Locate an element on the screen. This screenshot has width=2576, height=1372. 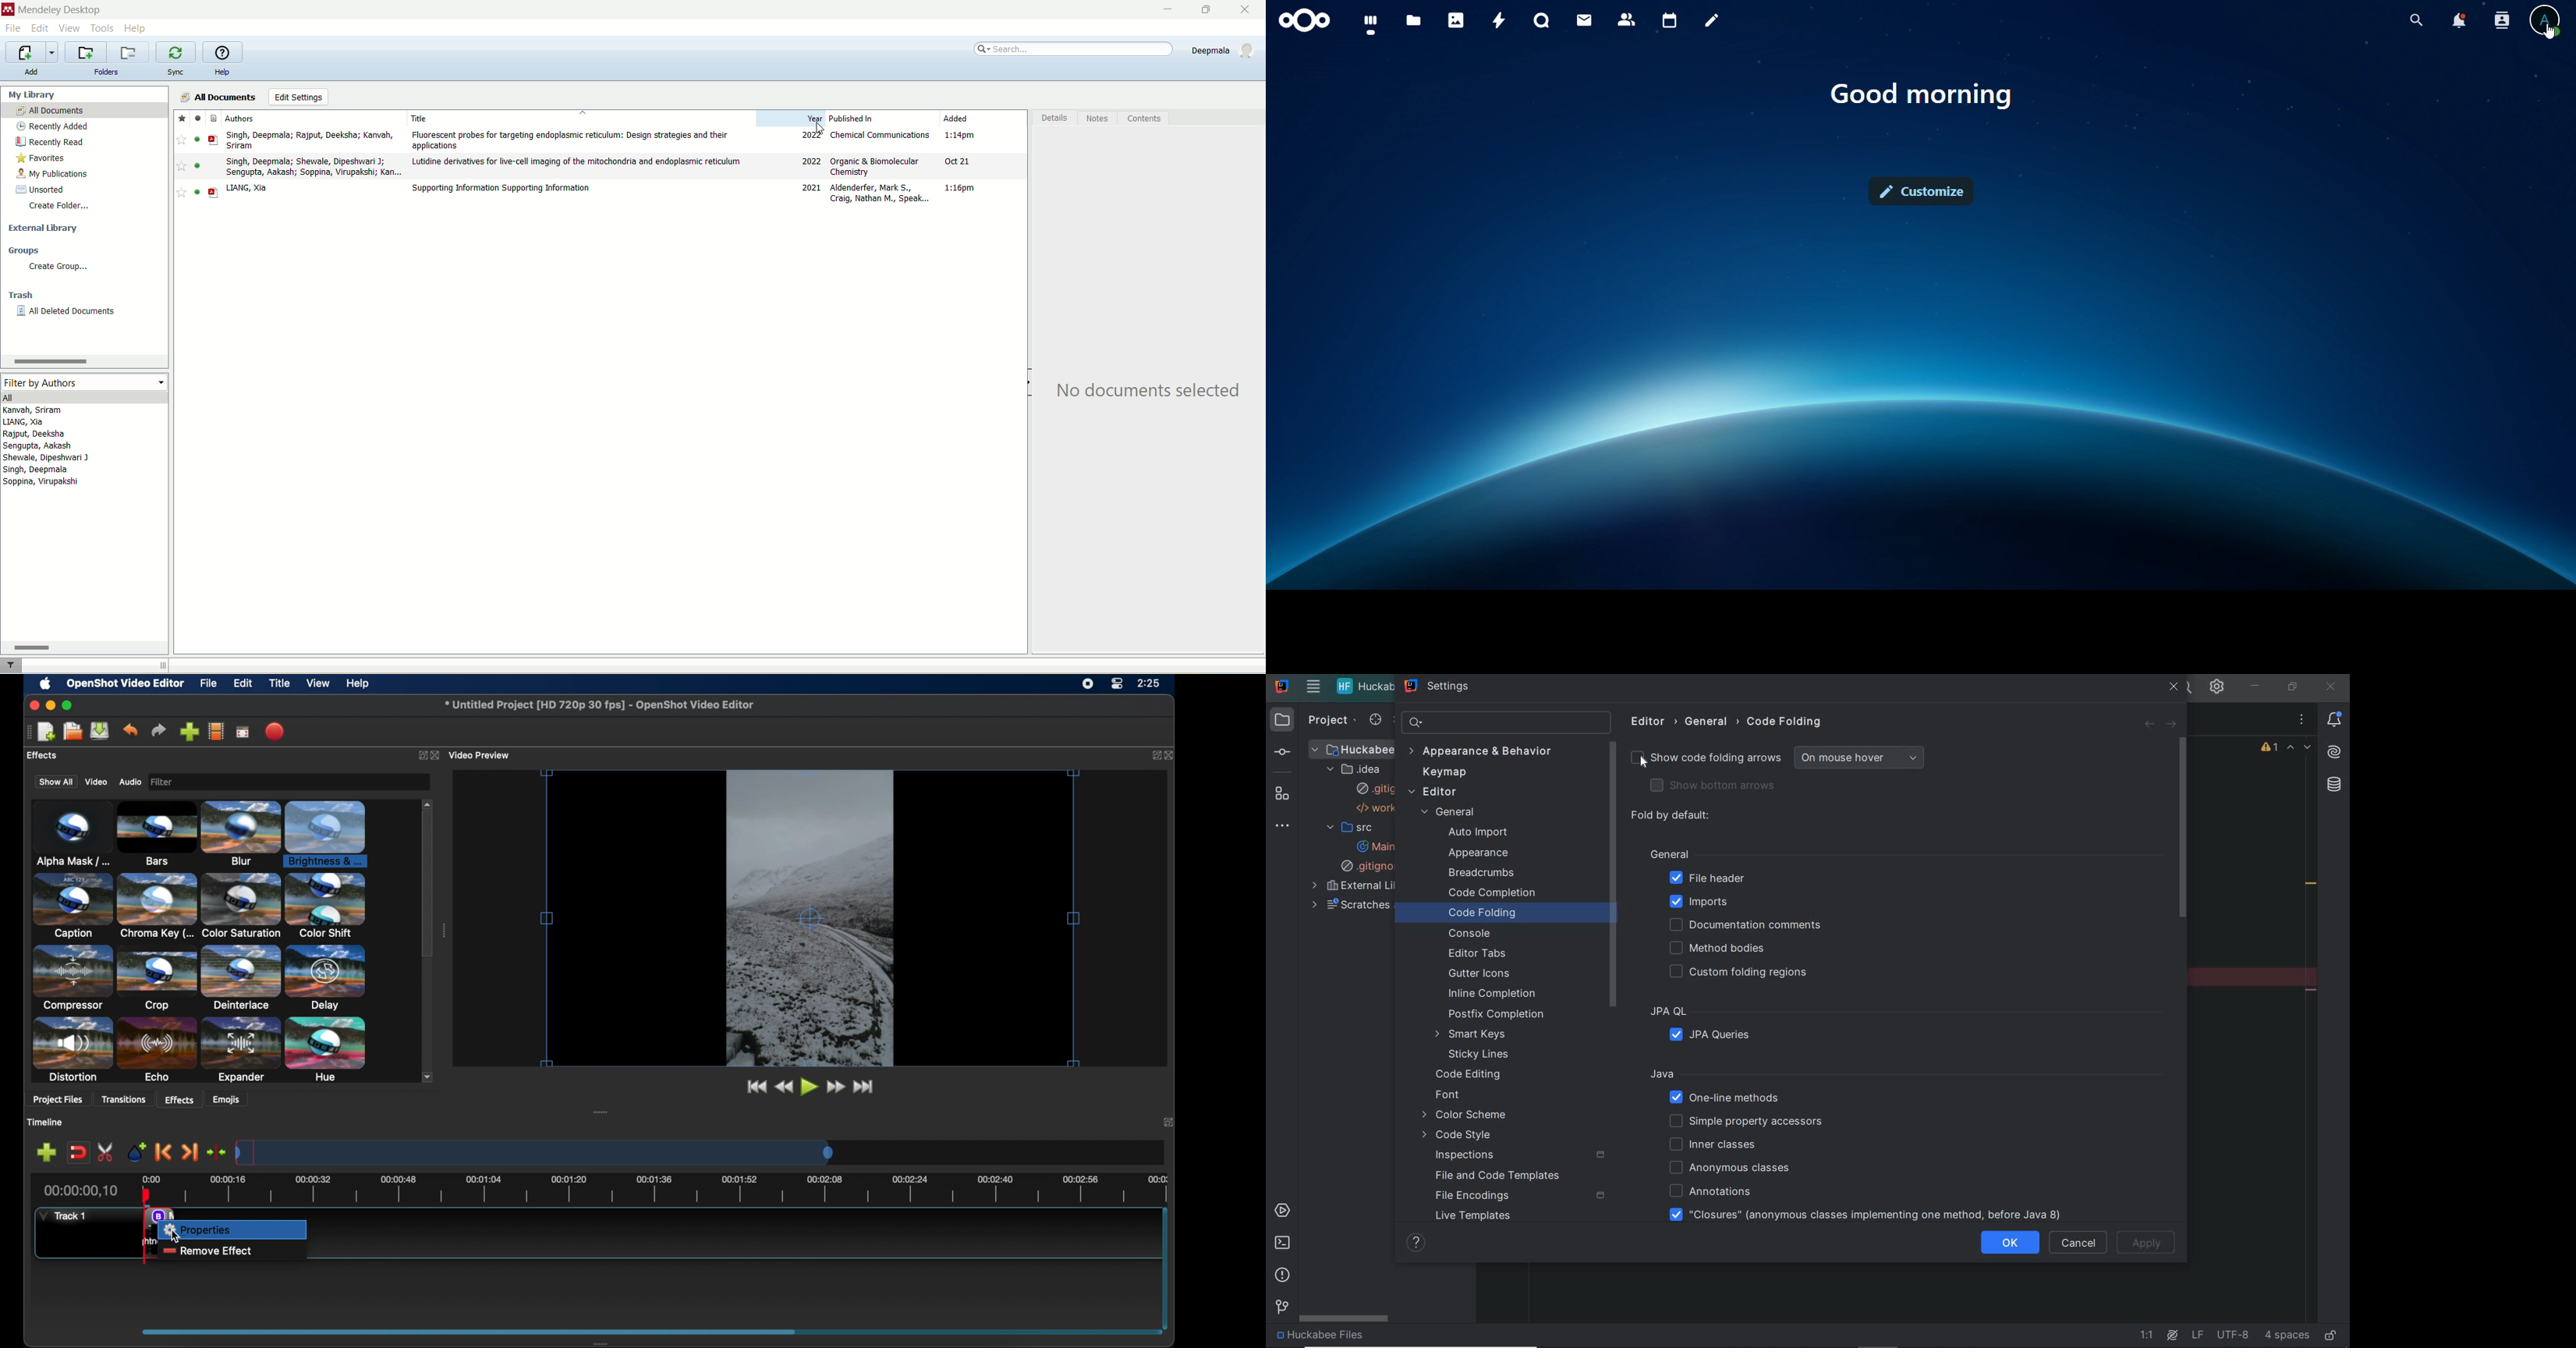
effects is located at coordinates (179, 1099).